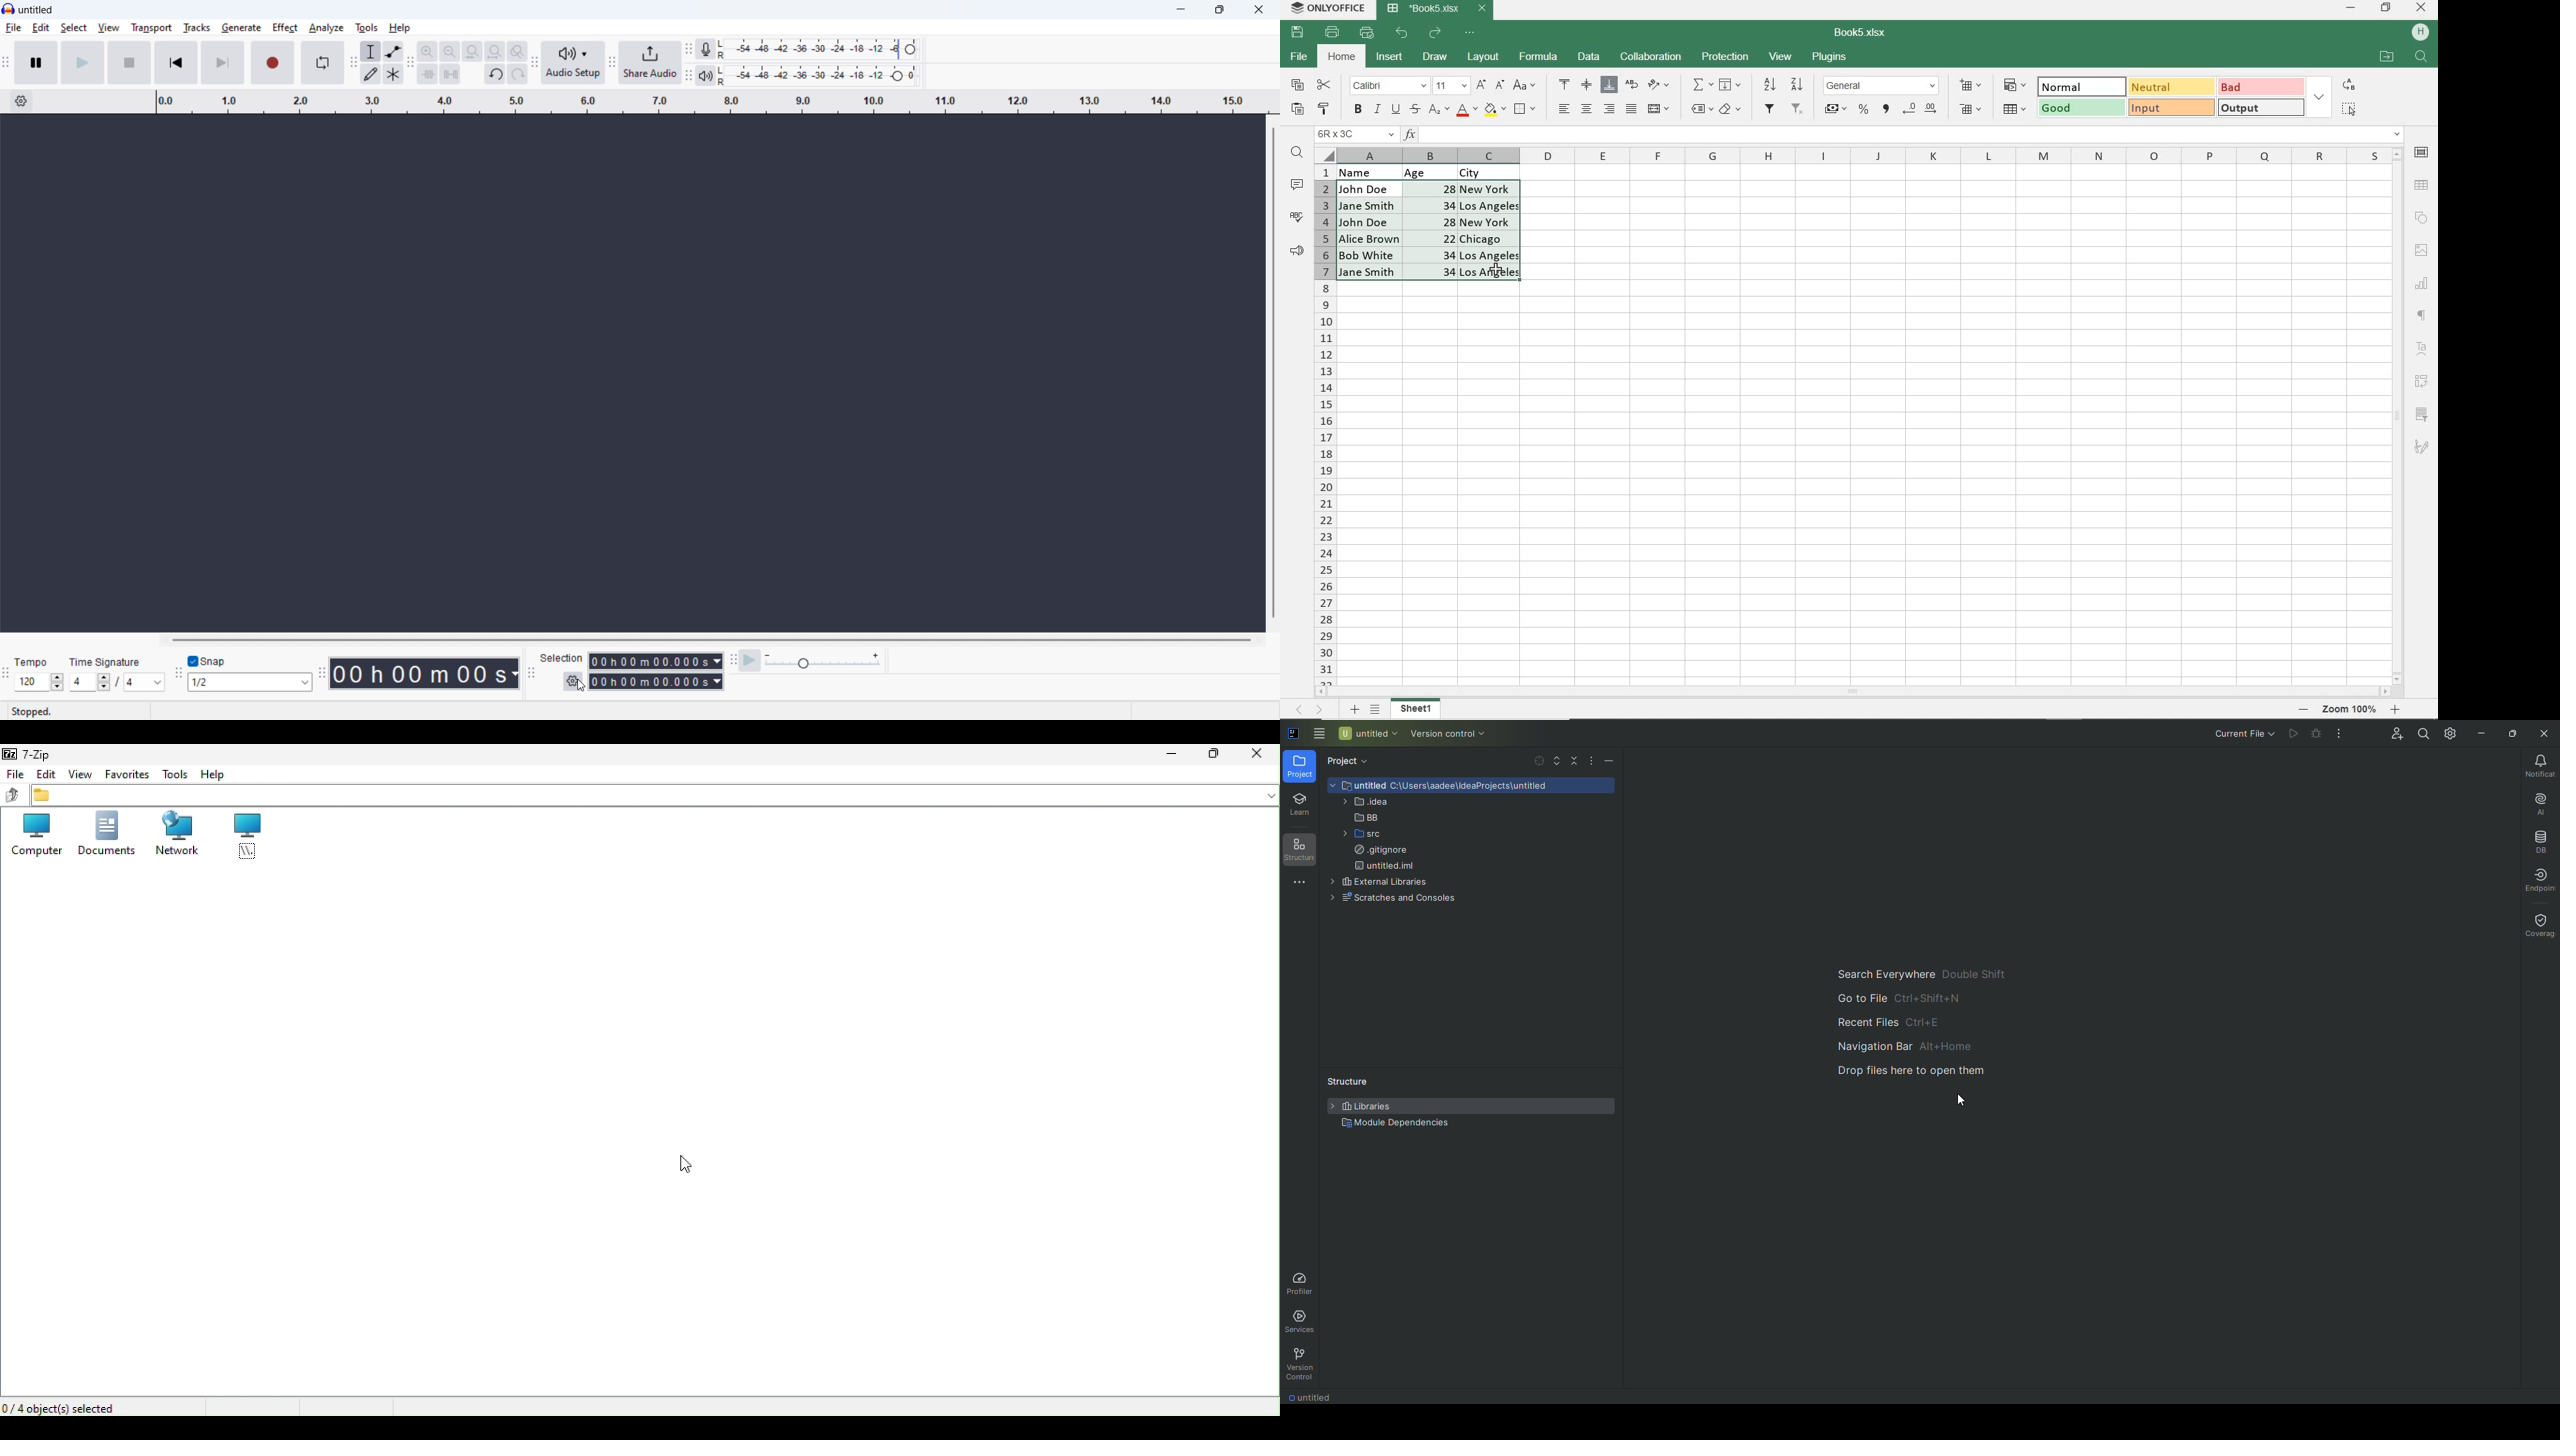 This screenshot has height=1456, width=2576. Describe the element at coordinates (2423, 185) in the screenshot. I see `TABLE` at that location.